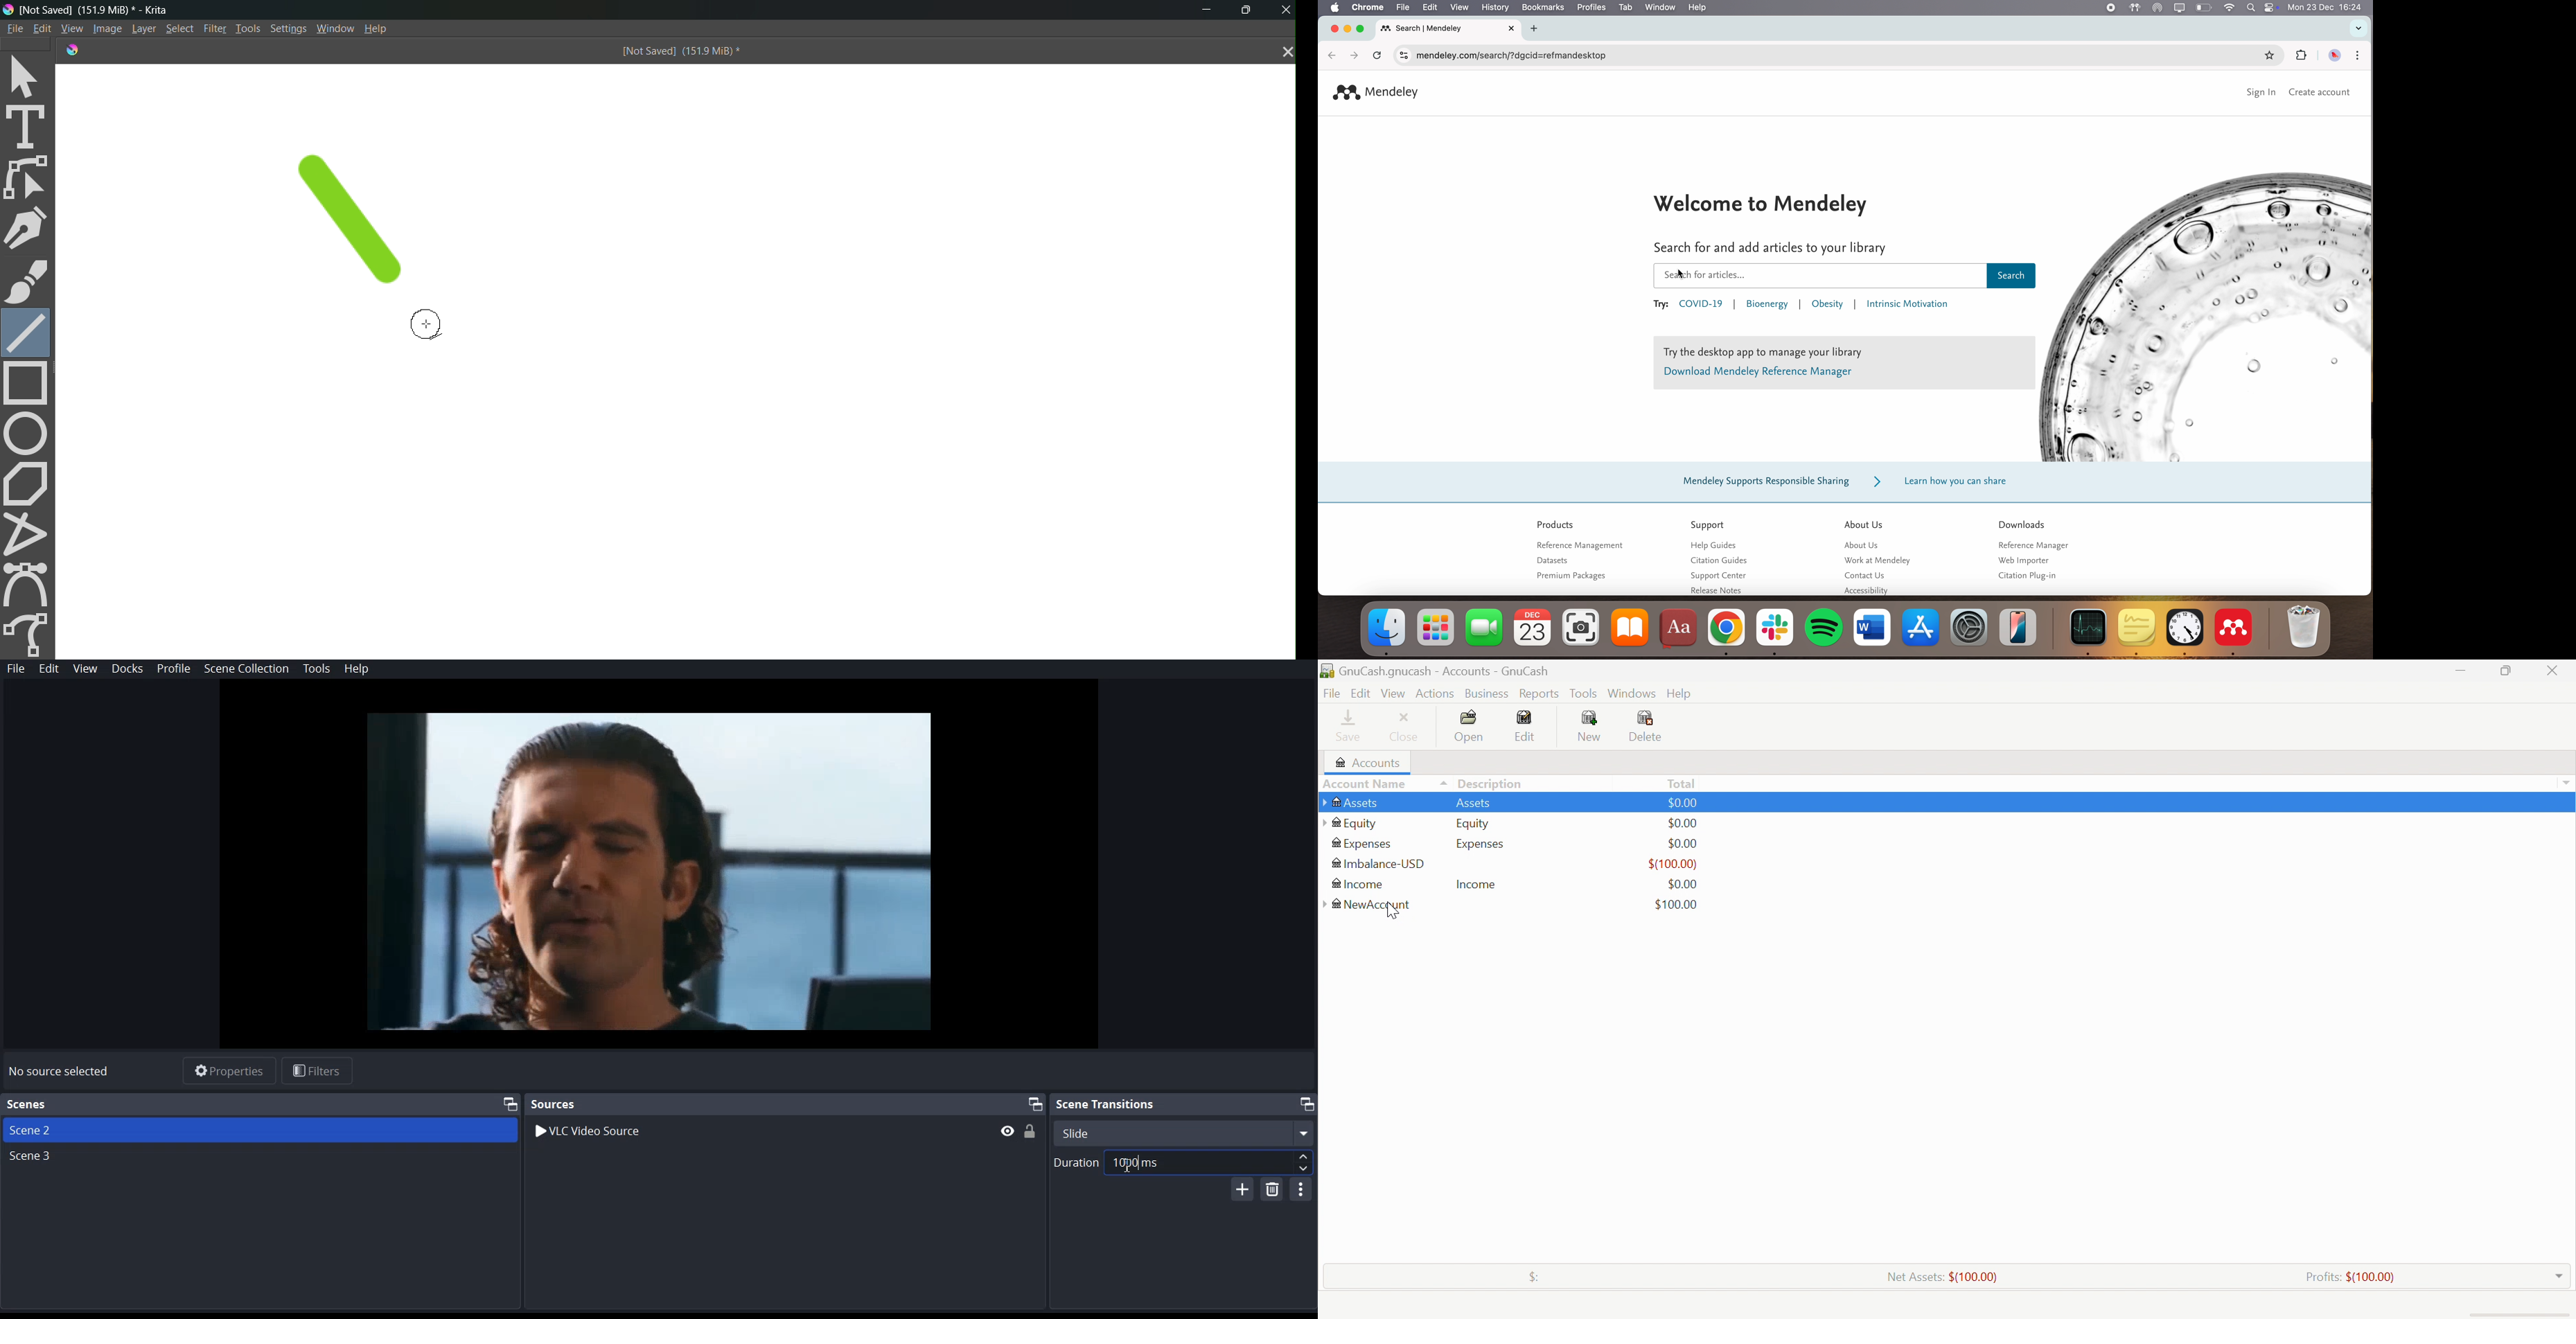 The width and height of the screenshot is (2576, 1344). I want to click on Slack, so click(1775, 630).